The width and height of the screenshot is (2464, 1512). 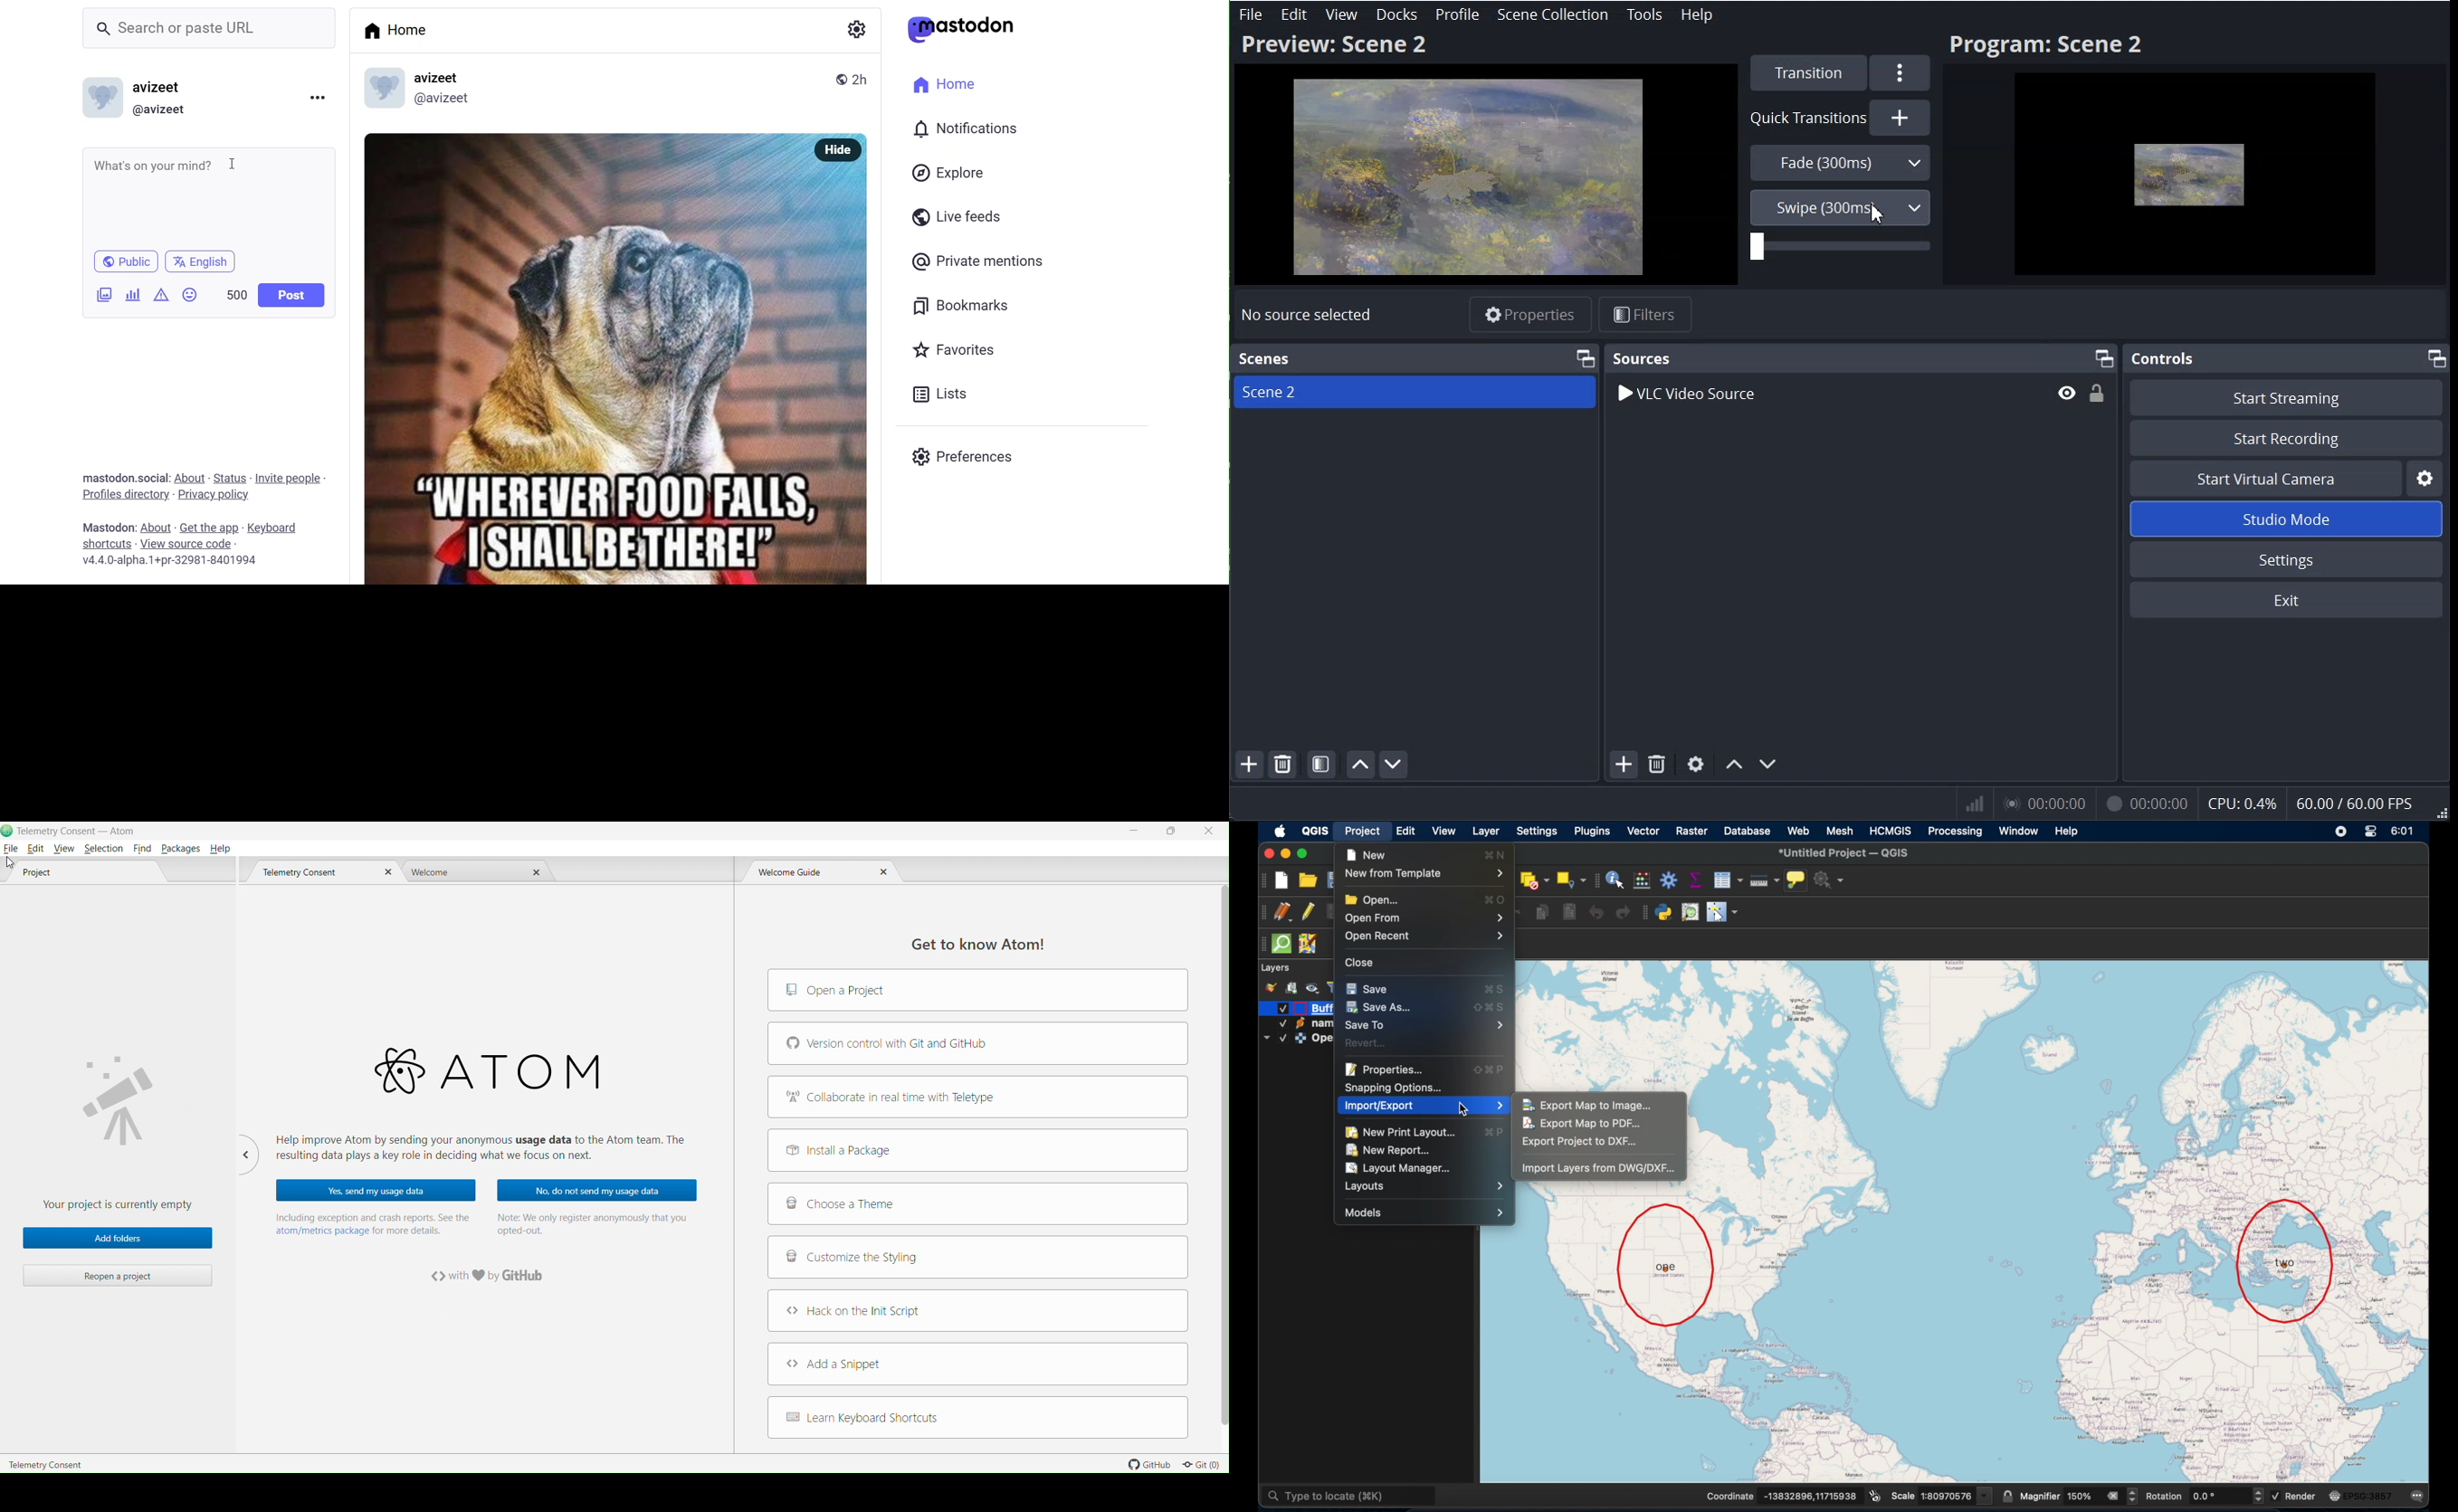 What do you see at coordinates (1879, 211) in the screenshot?
I see `Cursor` at bounding box center [1879, 211].